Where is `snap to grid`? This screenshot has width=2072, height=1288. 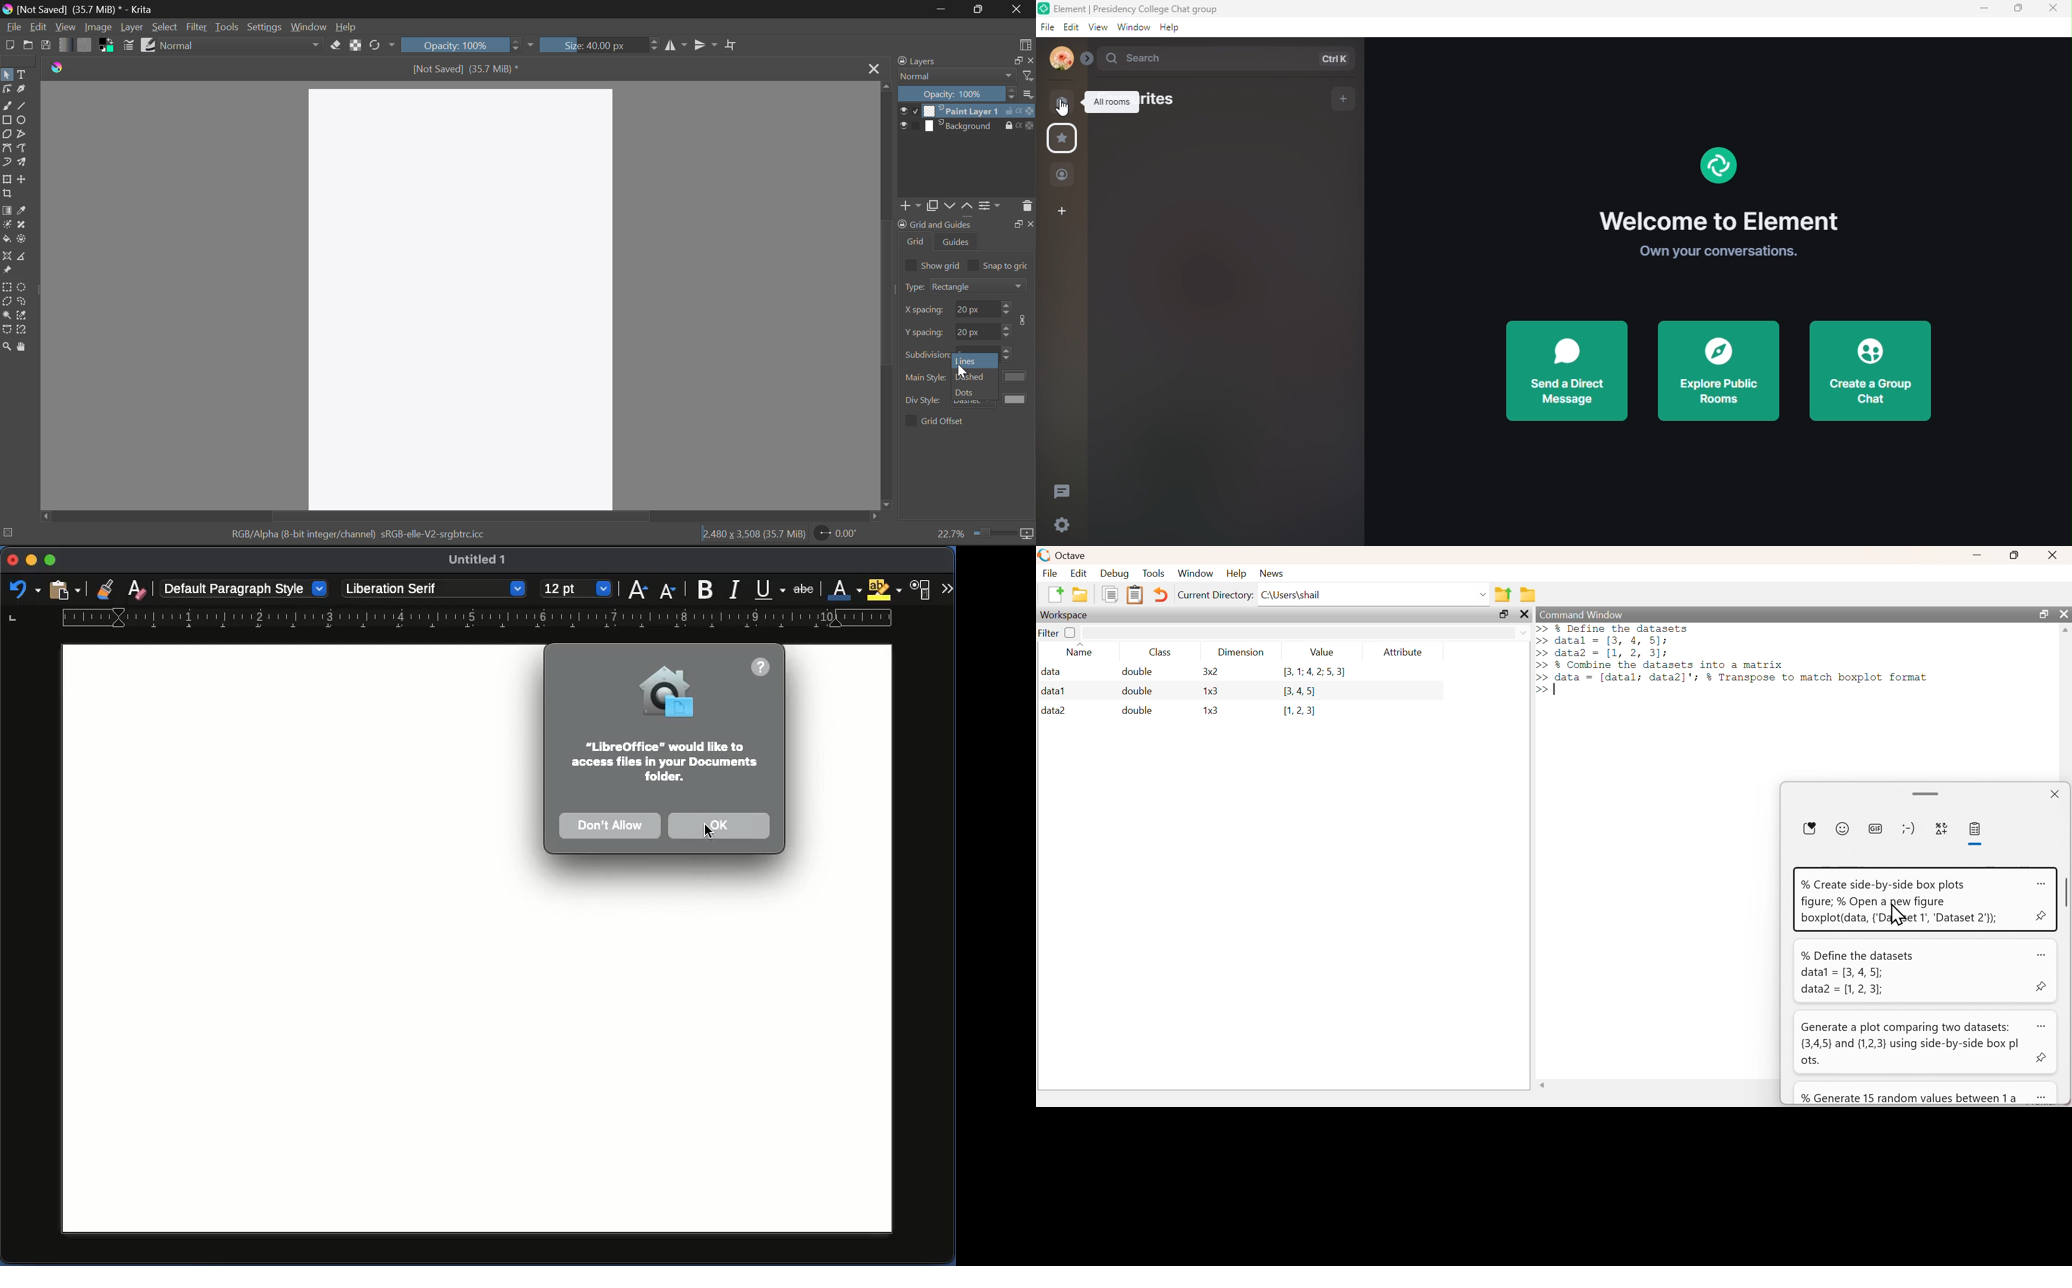
snap to grid is located at coordinates (1007, 267).